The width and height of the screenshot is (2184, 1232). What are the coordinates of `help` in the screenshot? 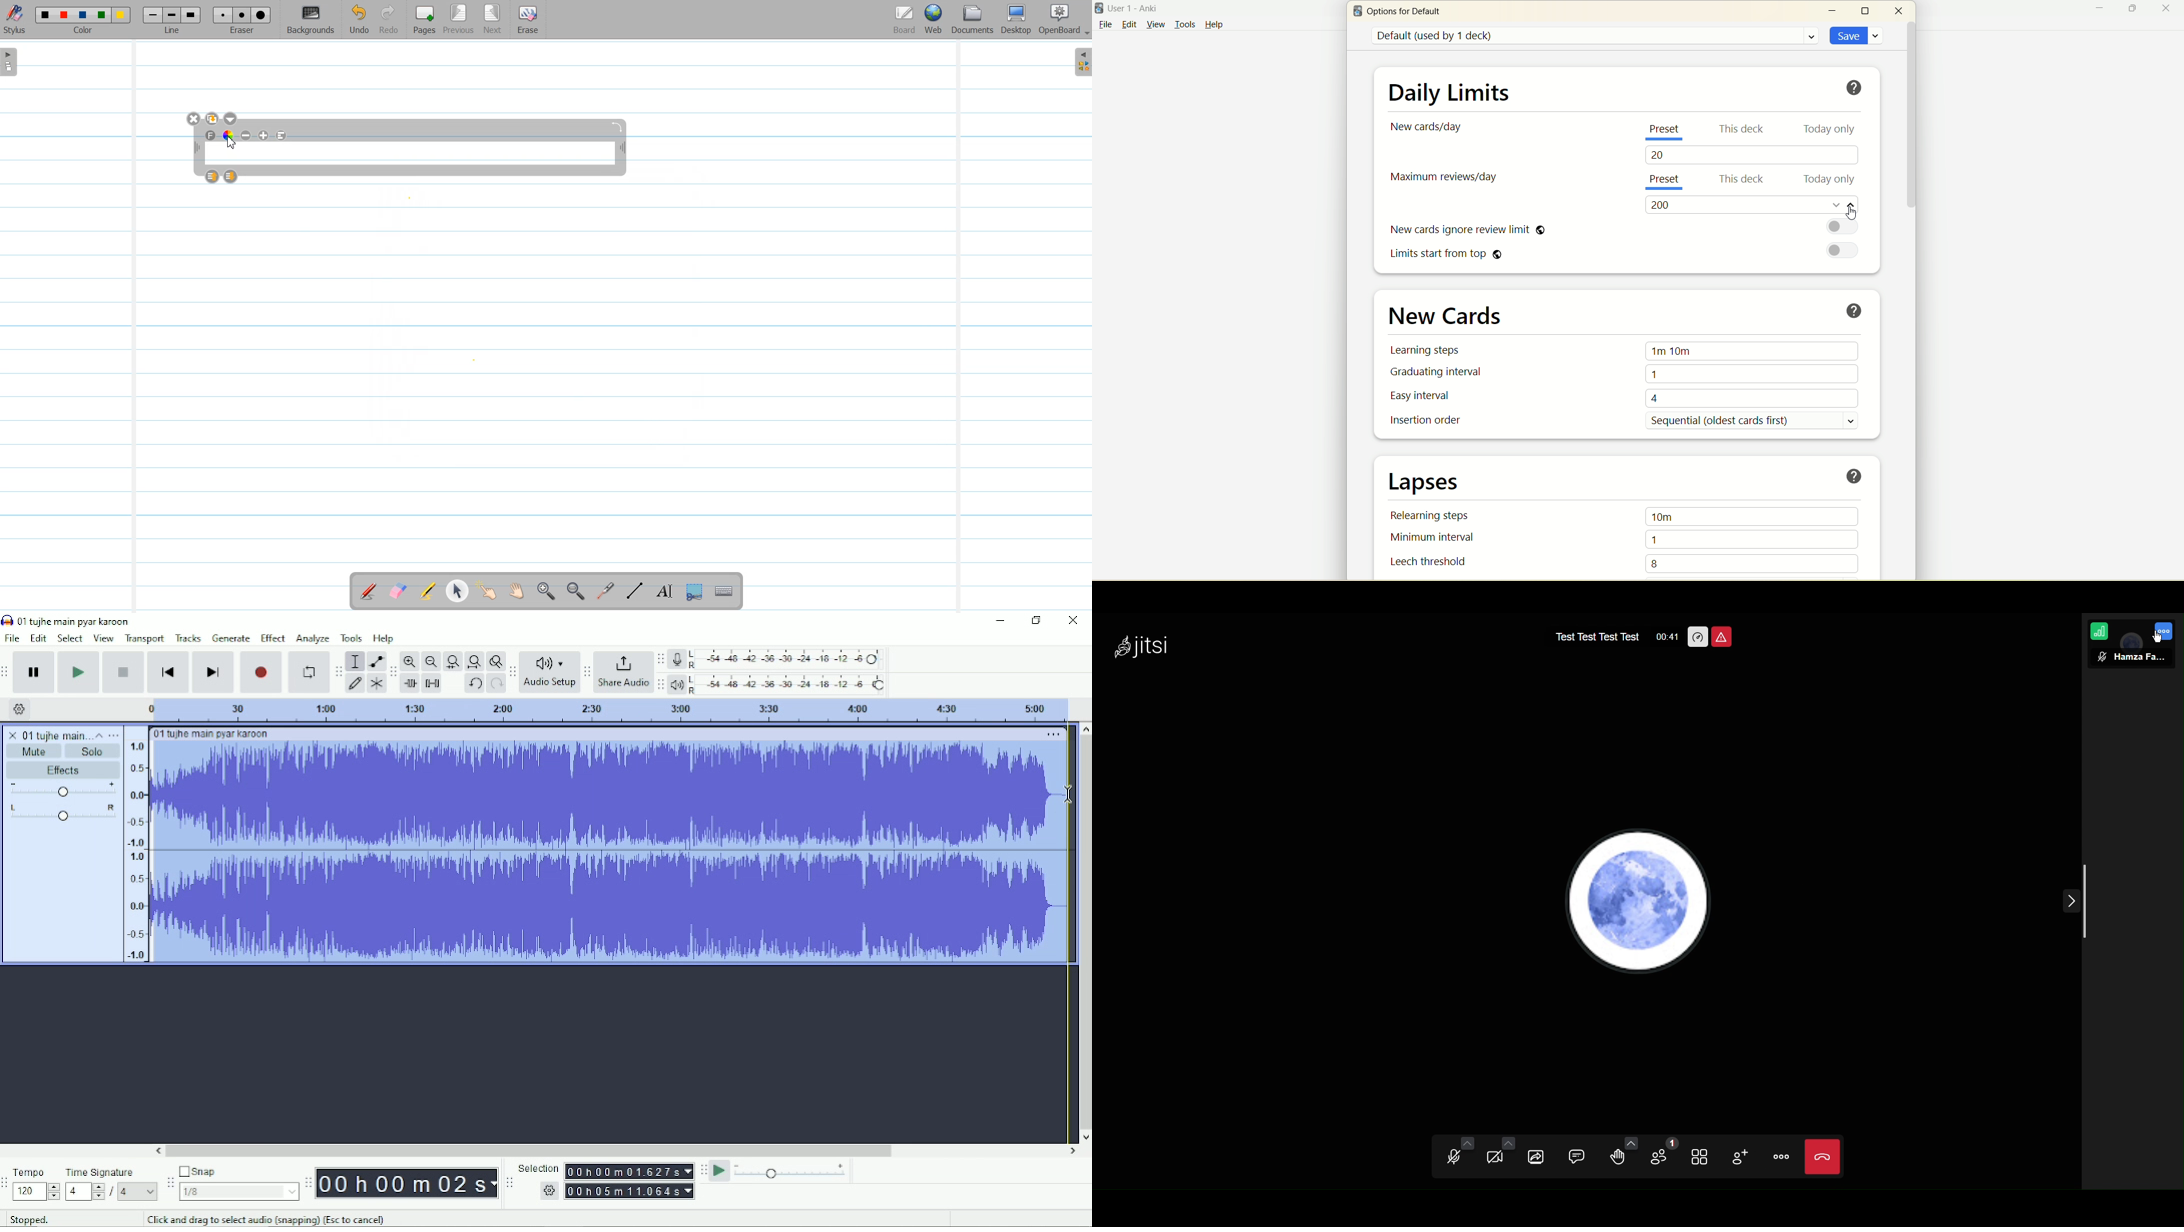 It's located at (1221, 26).